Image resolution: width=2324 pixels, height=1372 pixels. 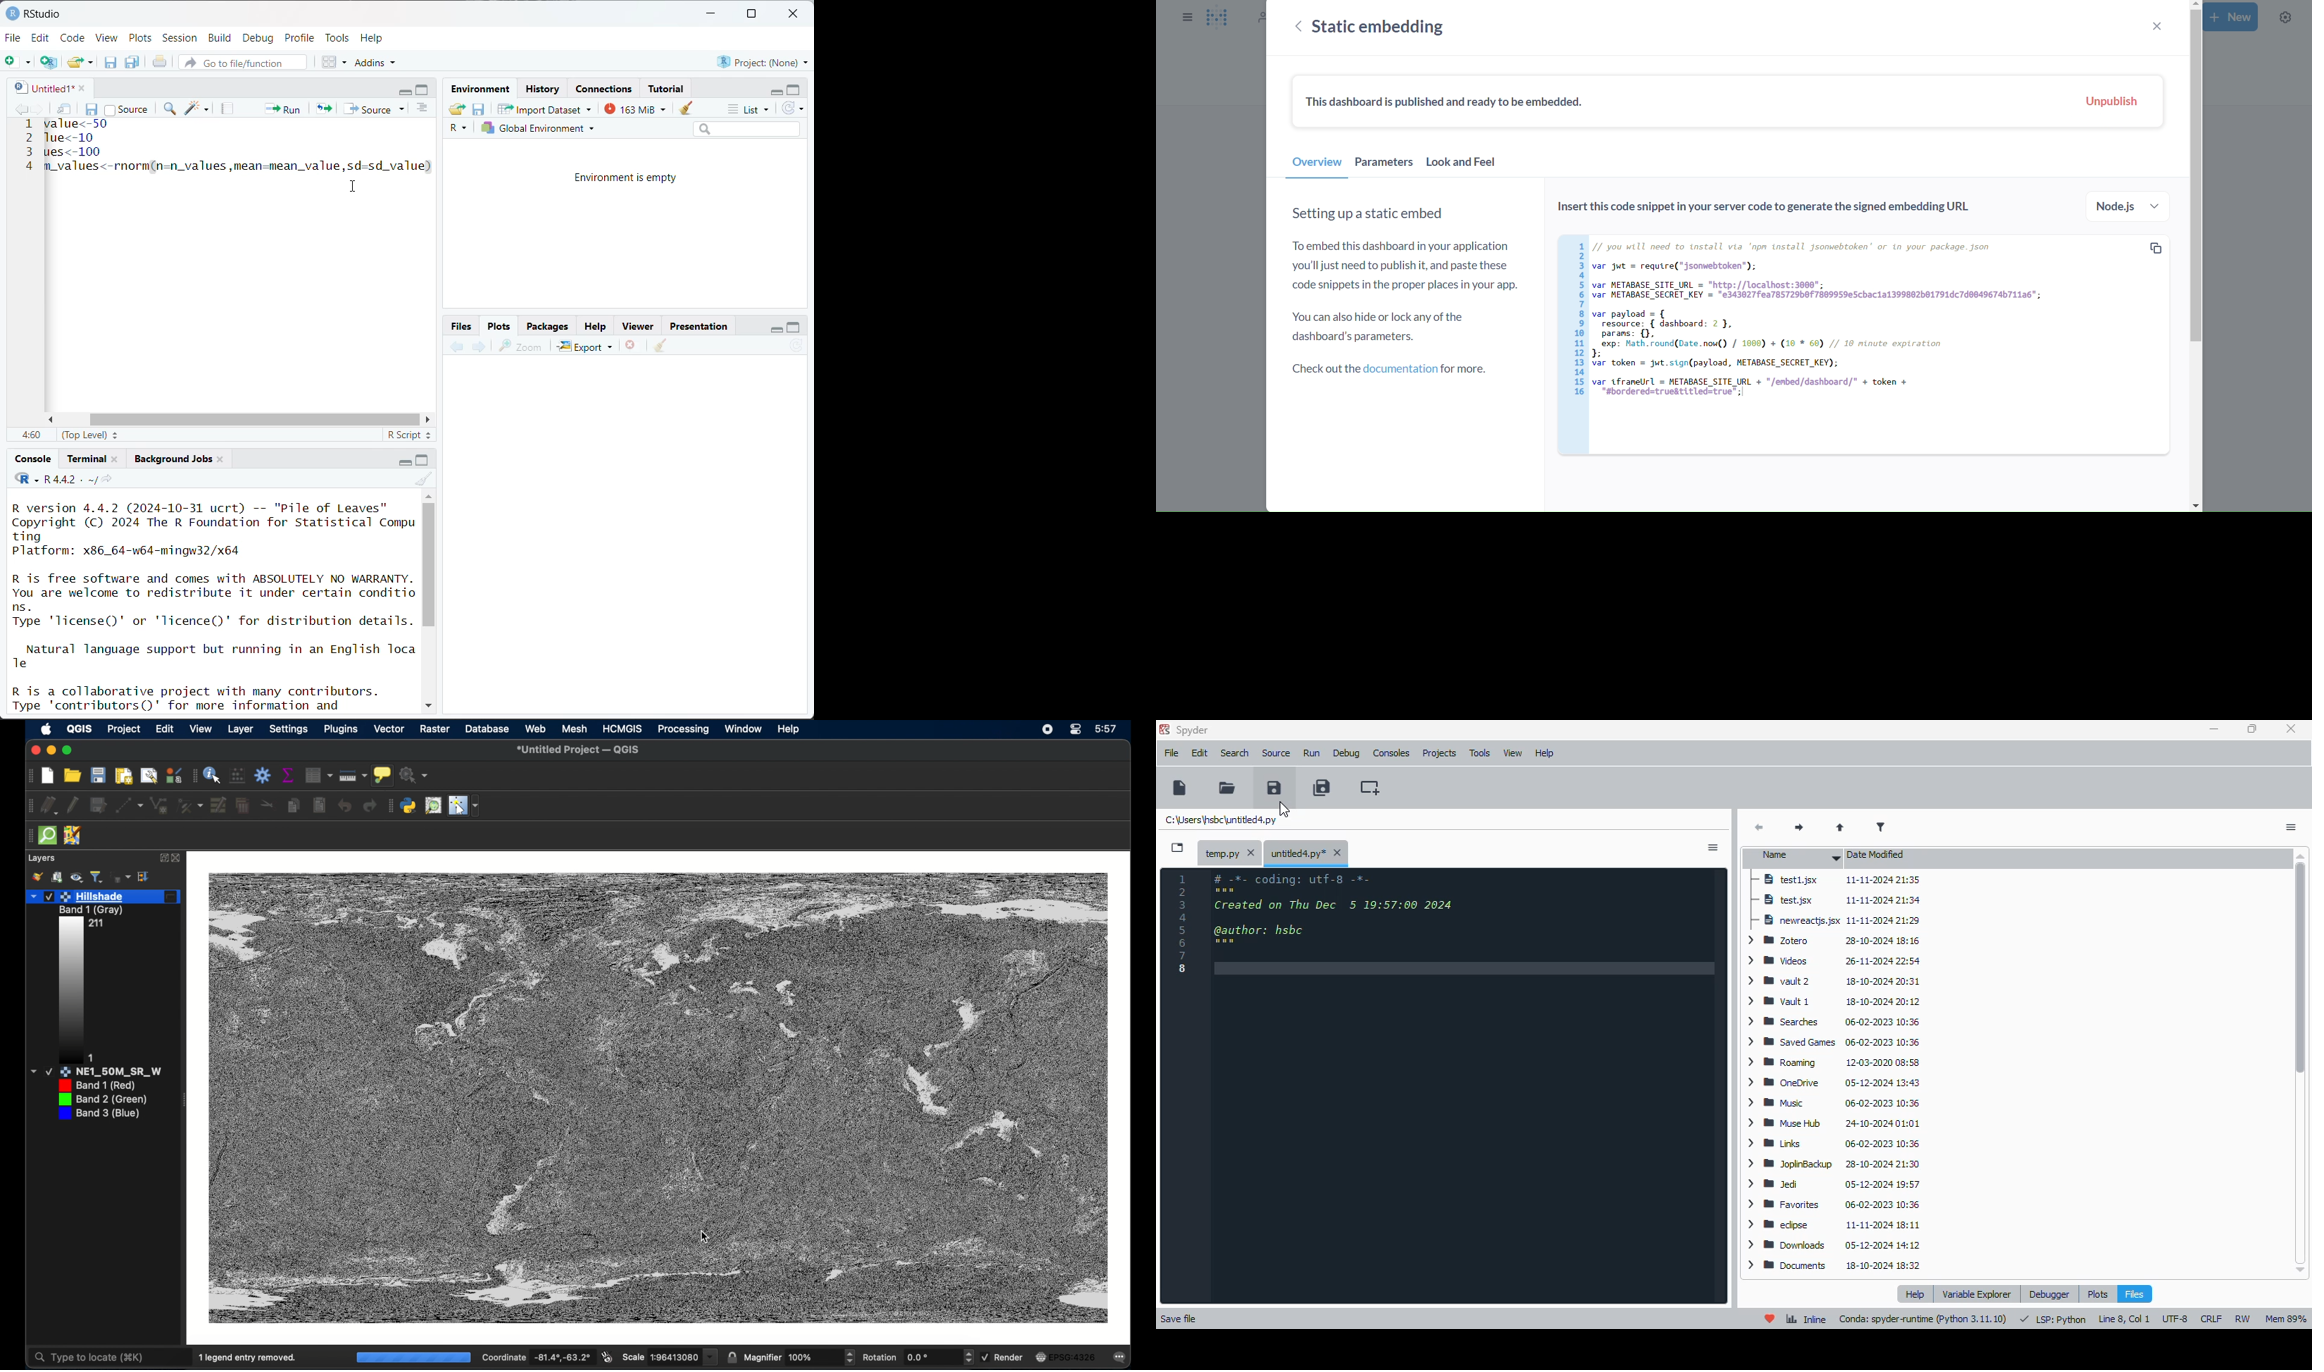 What do you see at coordinates (323, 108) in the screenshot?
I see `re-run` at bounding box center [323, 108].